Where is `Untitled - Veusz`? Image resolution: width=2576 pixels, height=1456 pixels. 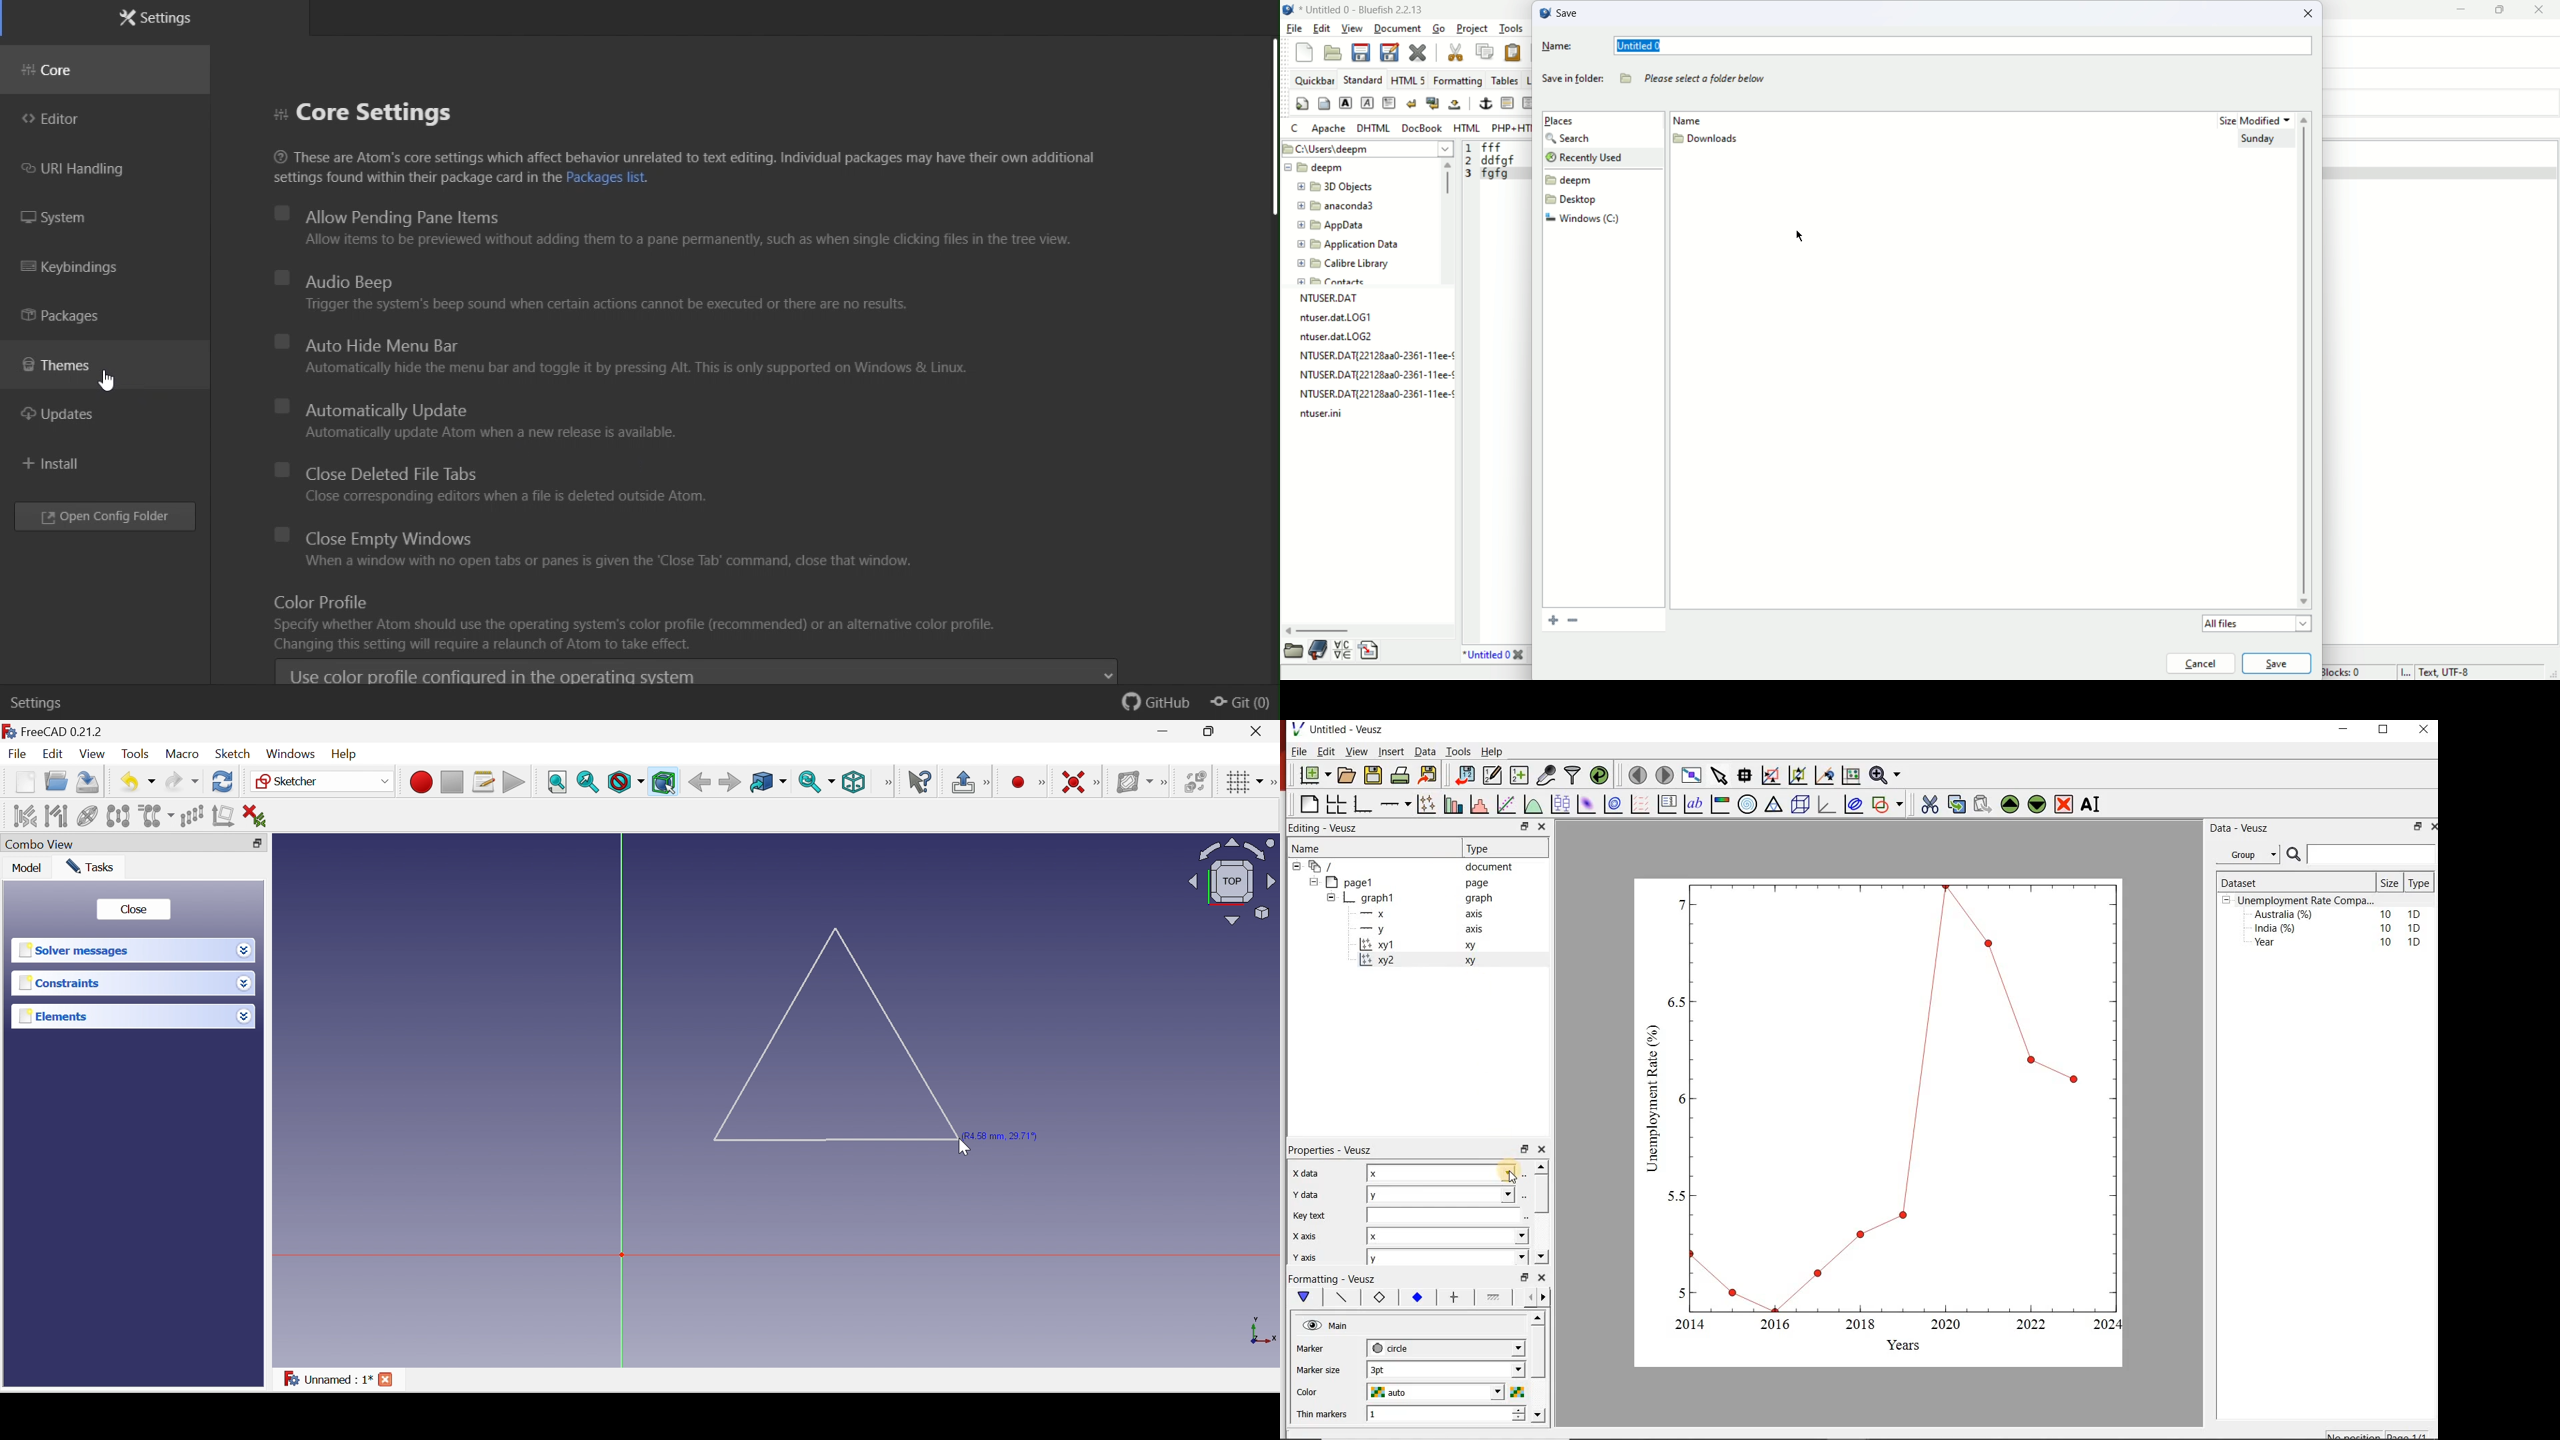
Untitled - Veusz is located at coordinates (1337, 728).